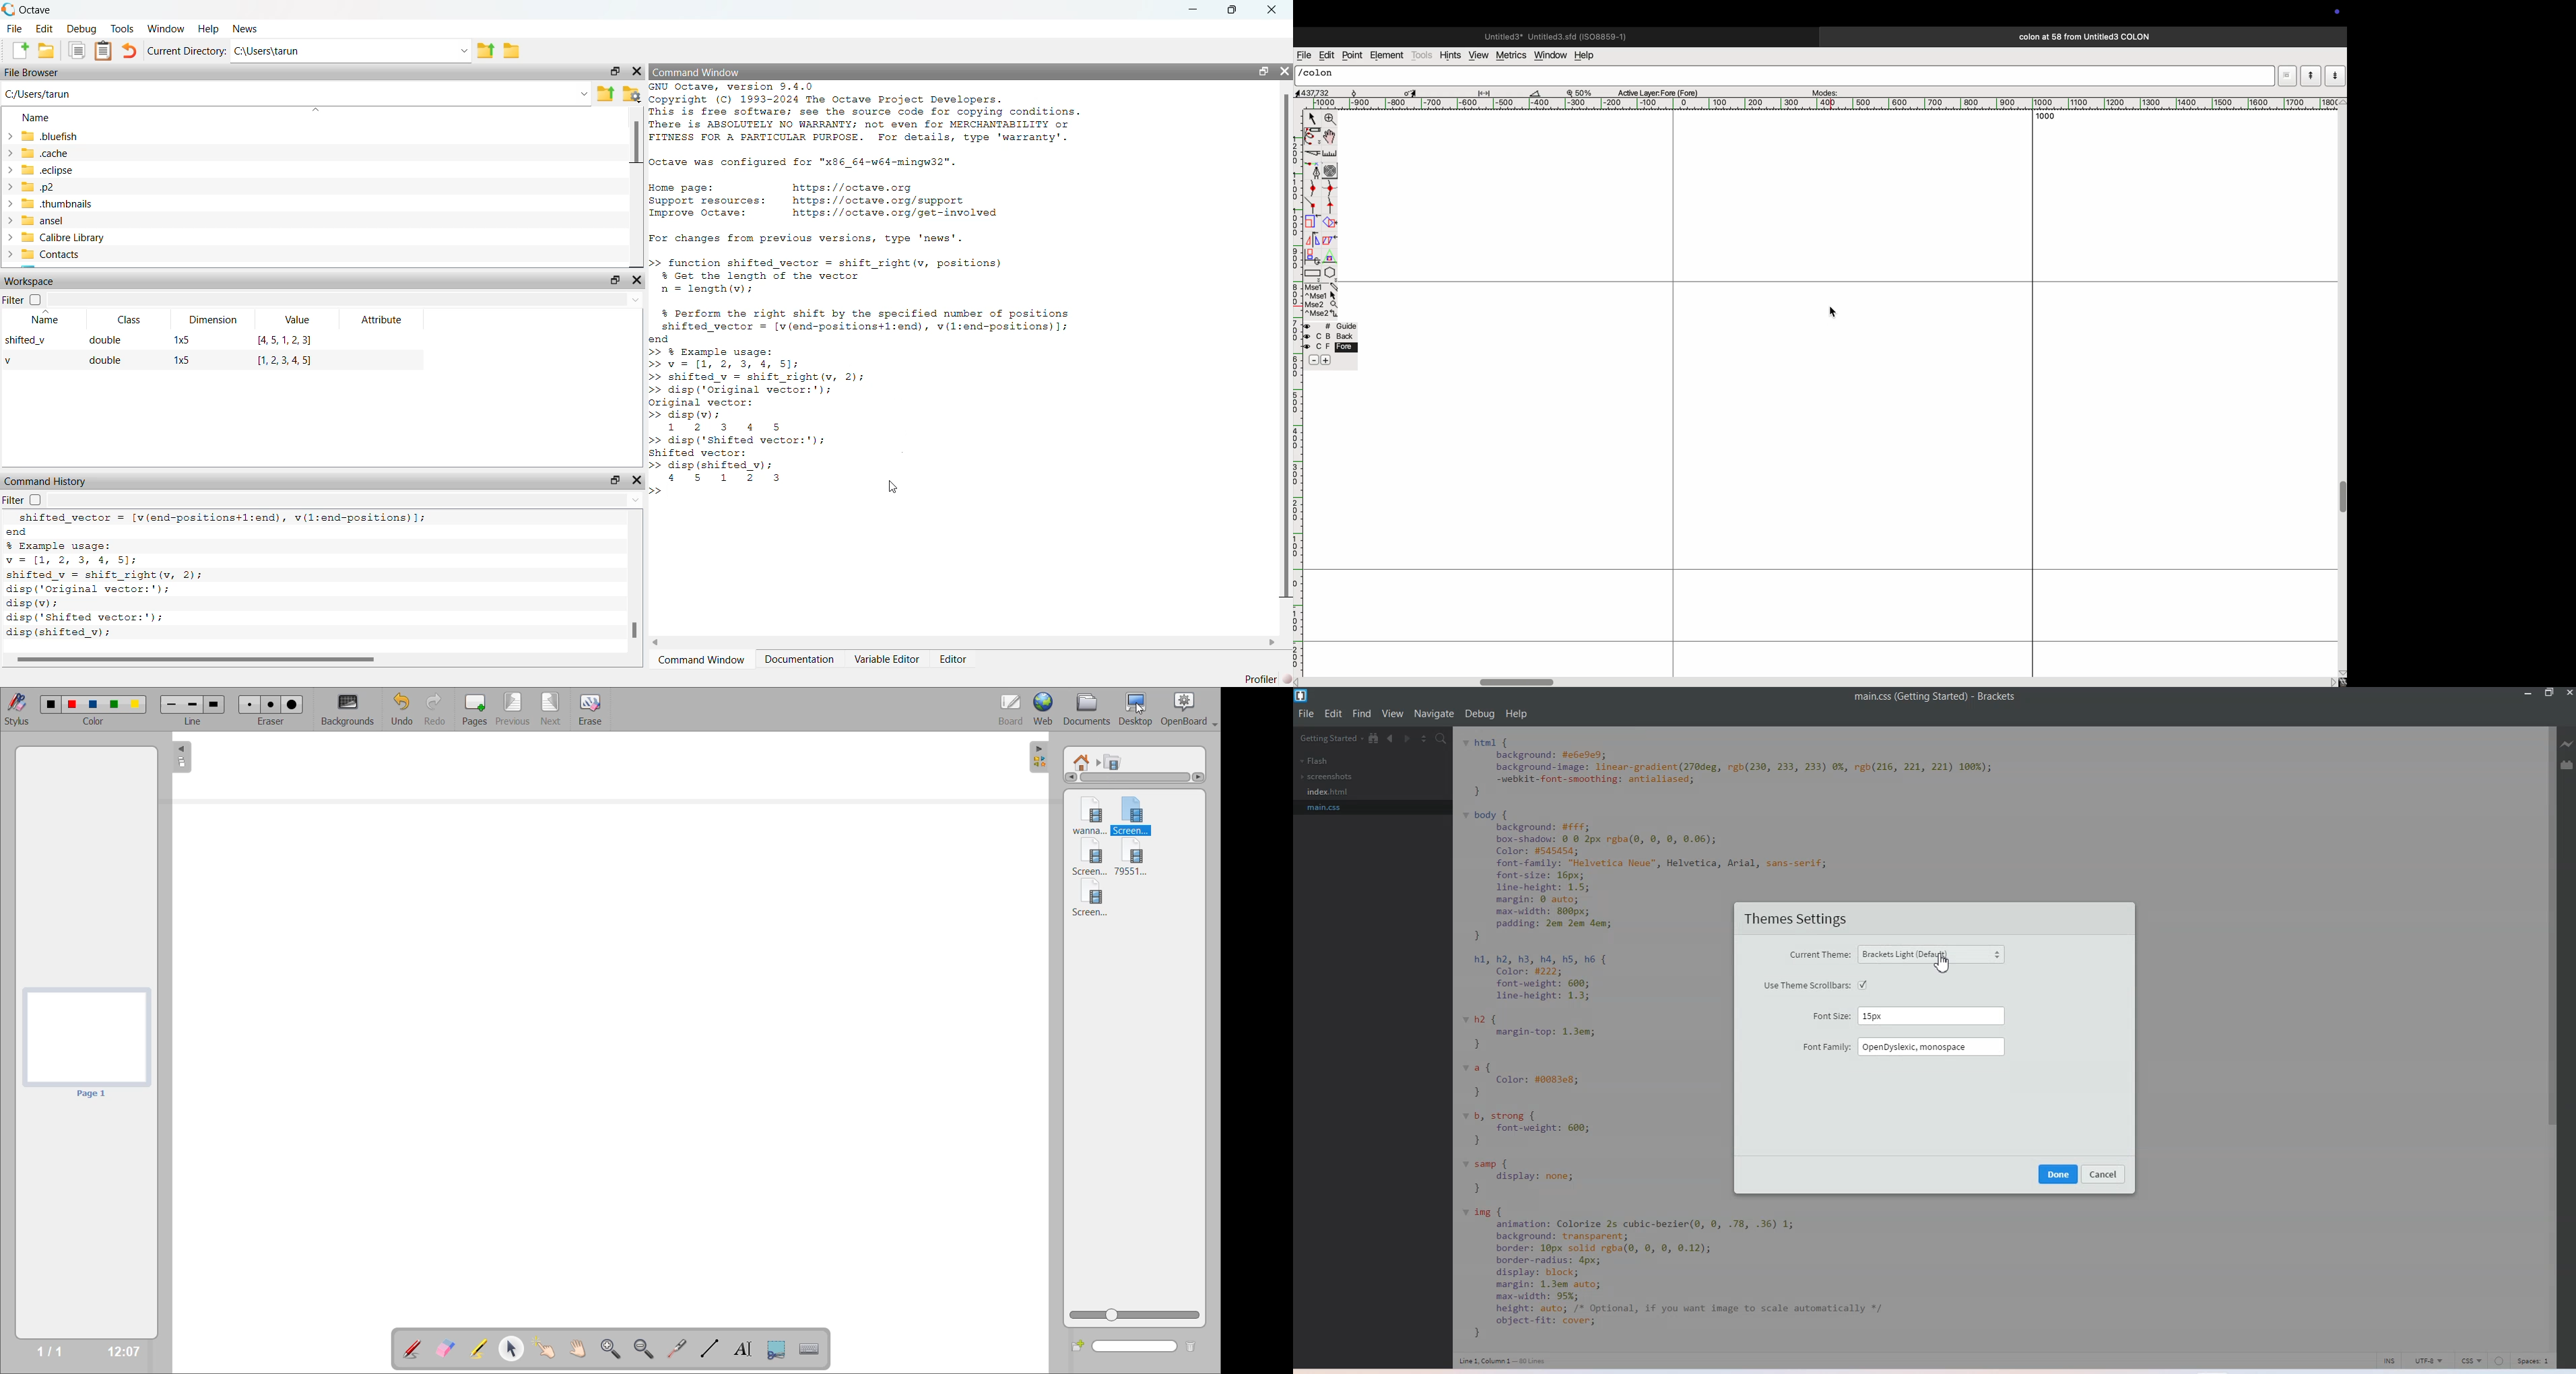 Image resolution: width=2576 pixels, height=1400 pixels. What do you see at coordinates (1333, 345) in the screenshot?
I see `guide` at bounding box center [1333, 345].